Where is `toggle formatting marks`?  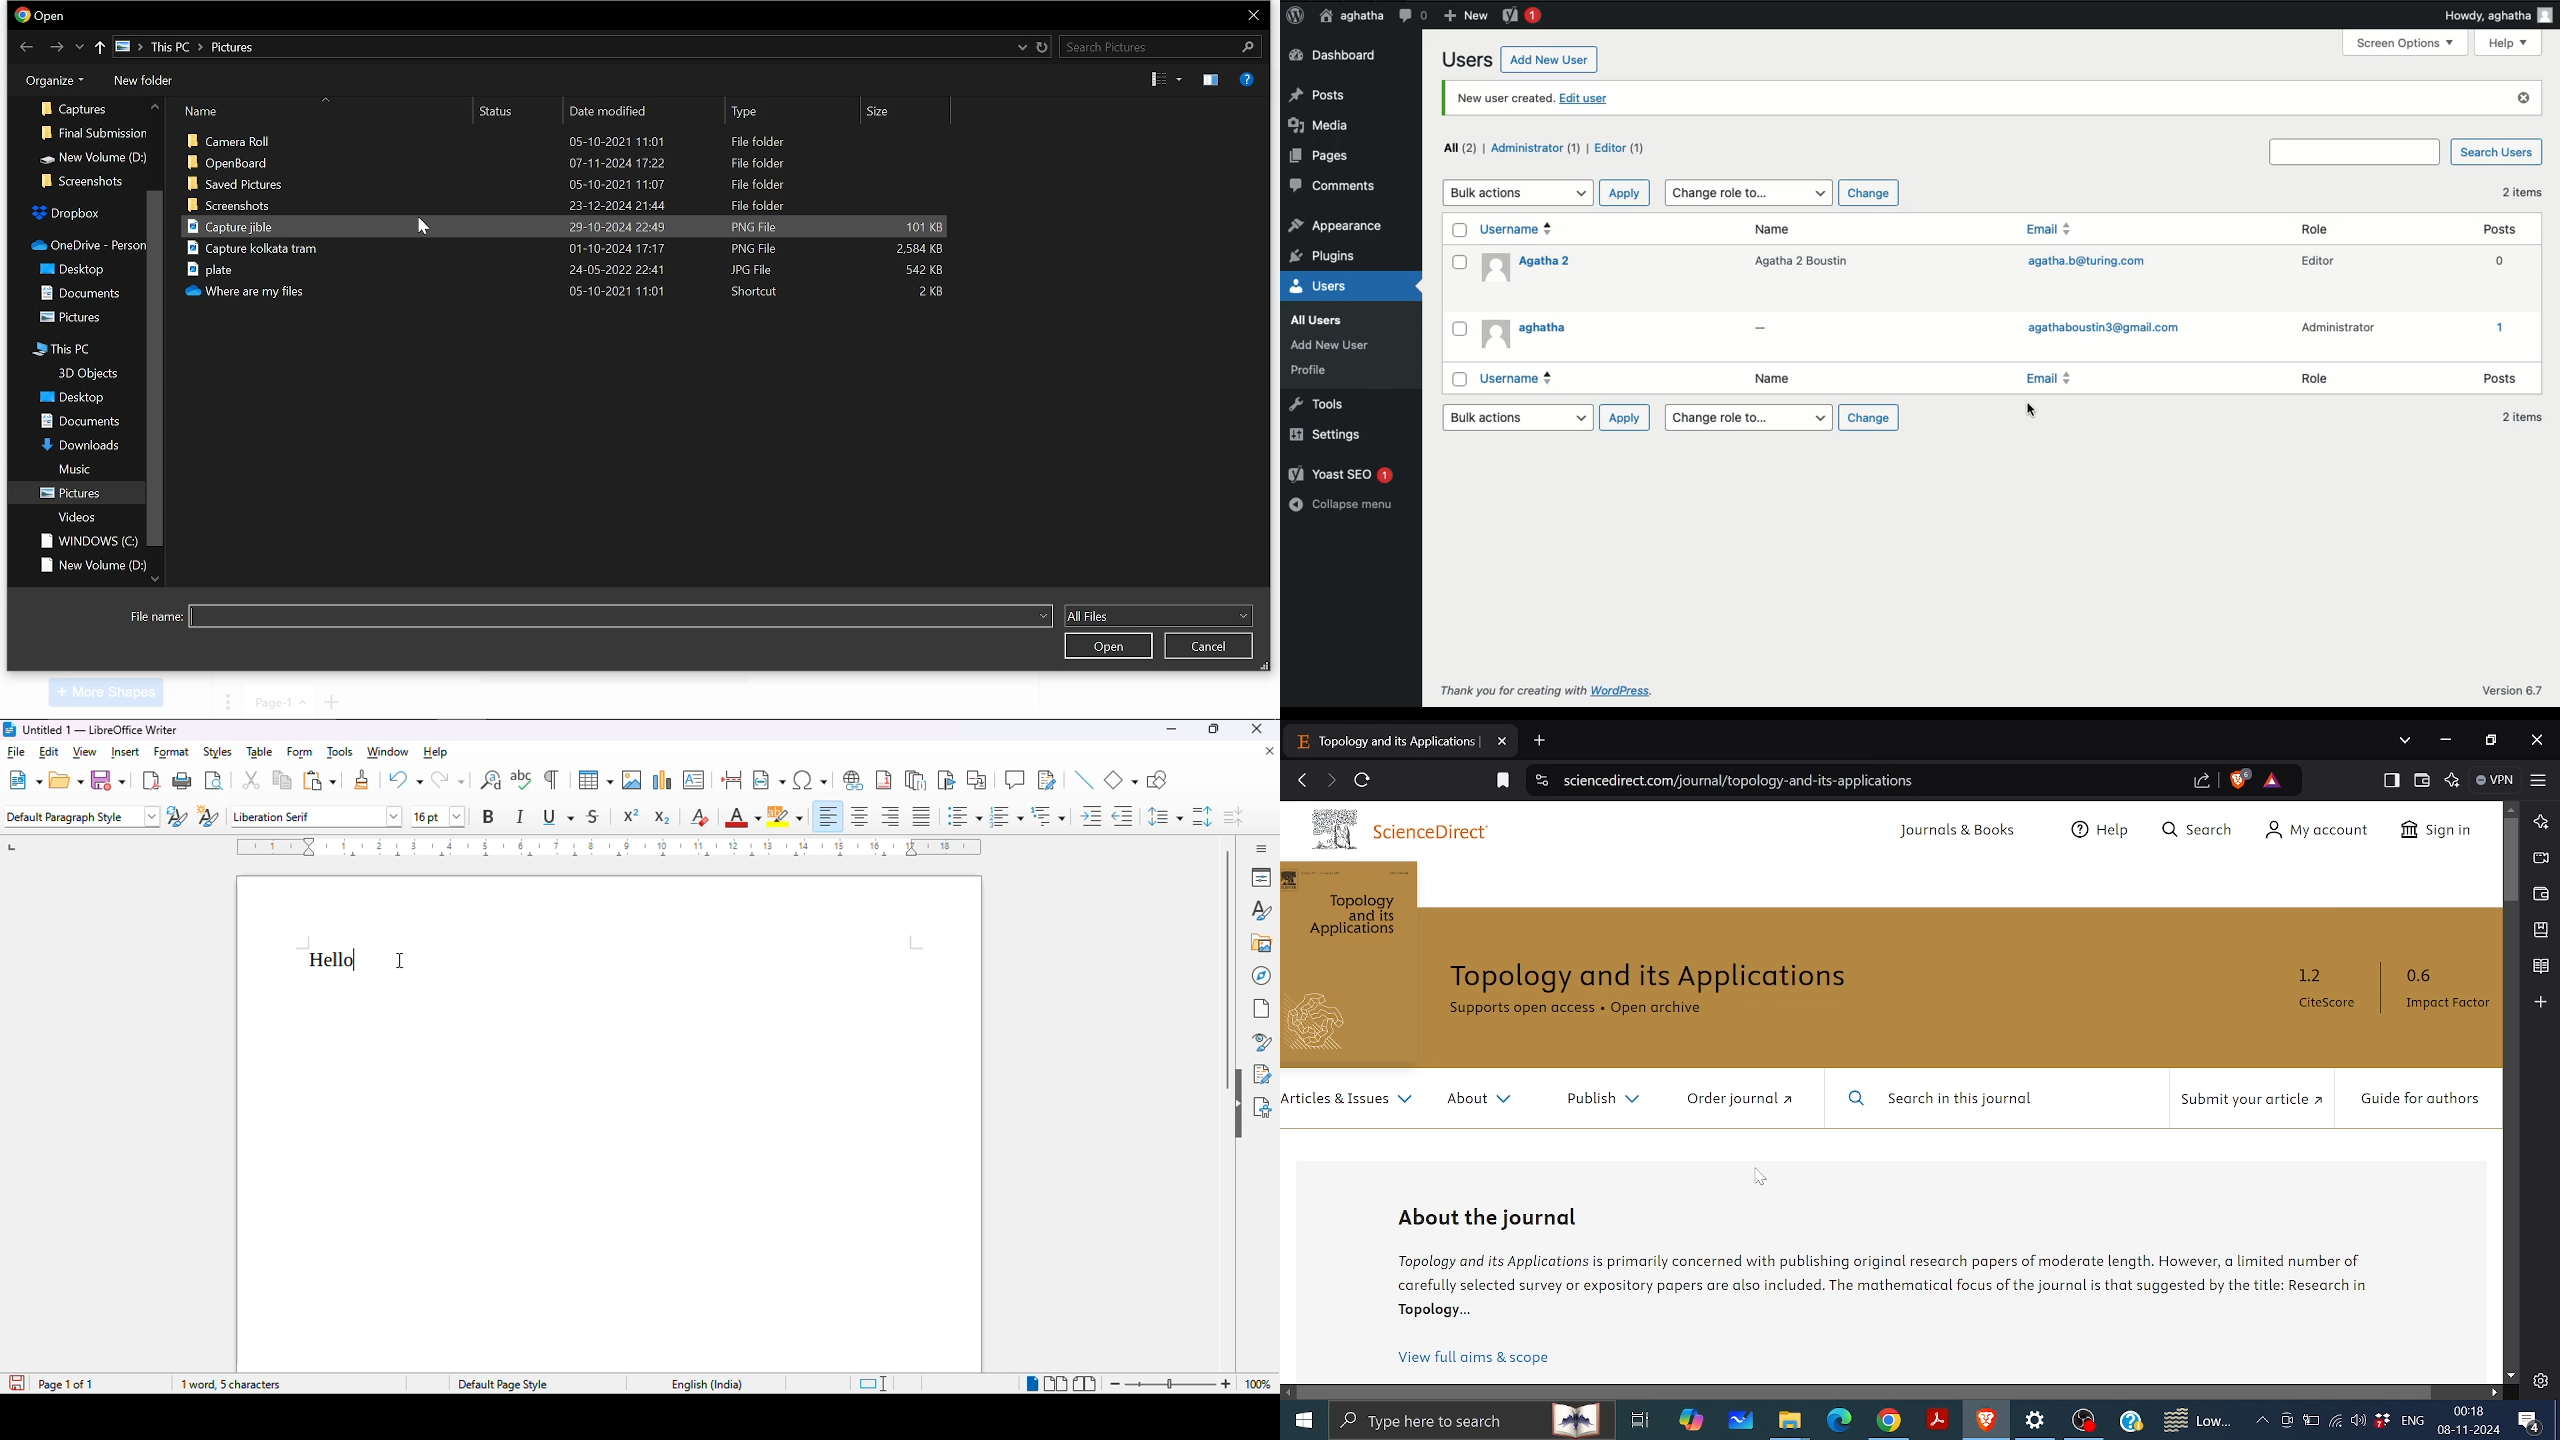 toggle formatting marks is located at coordinates (552, 779).